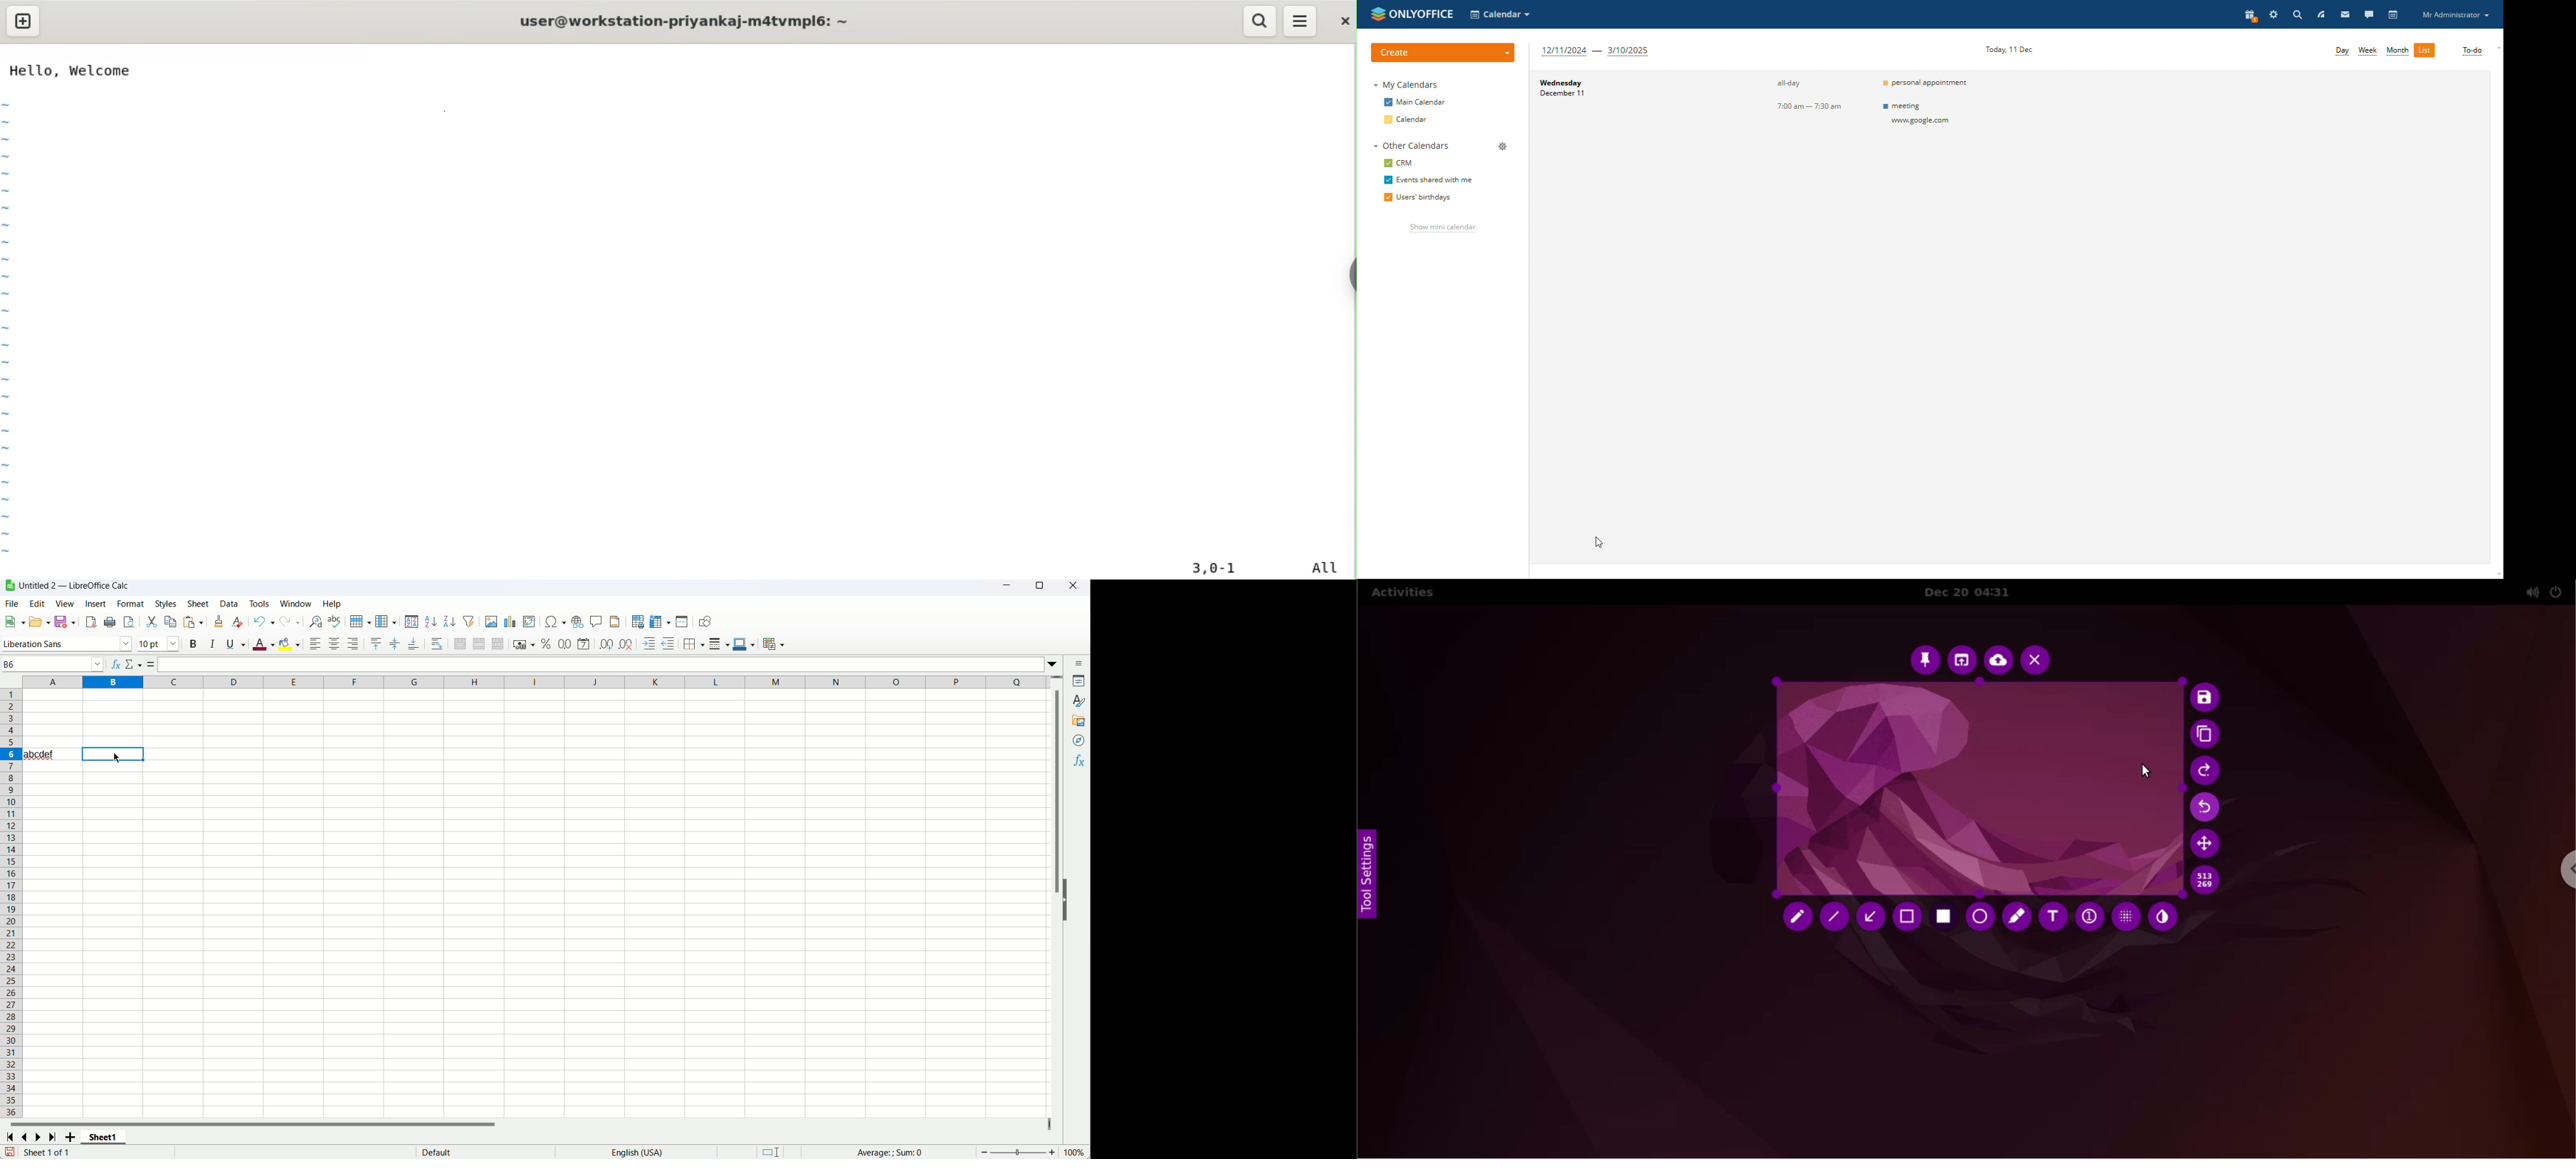  Describe the element at coordinates (114, 754) in the screenshot. I see `selected cell` at that location.